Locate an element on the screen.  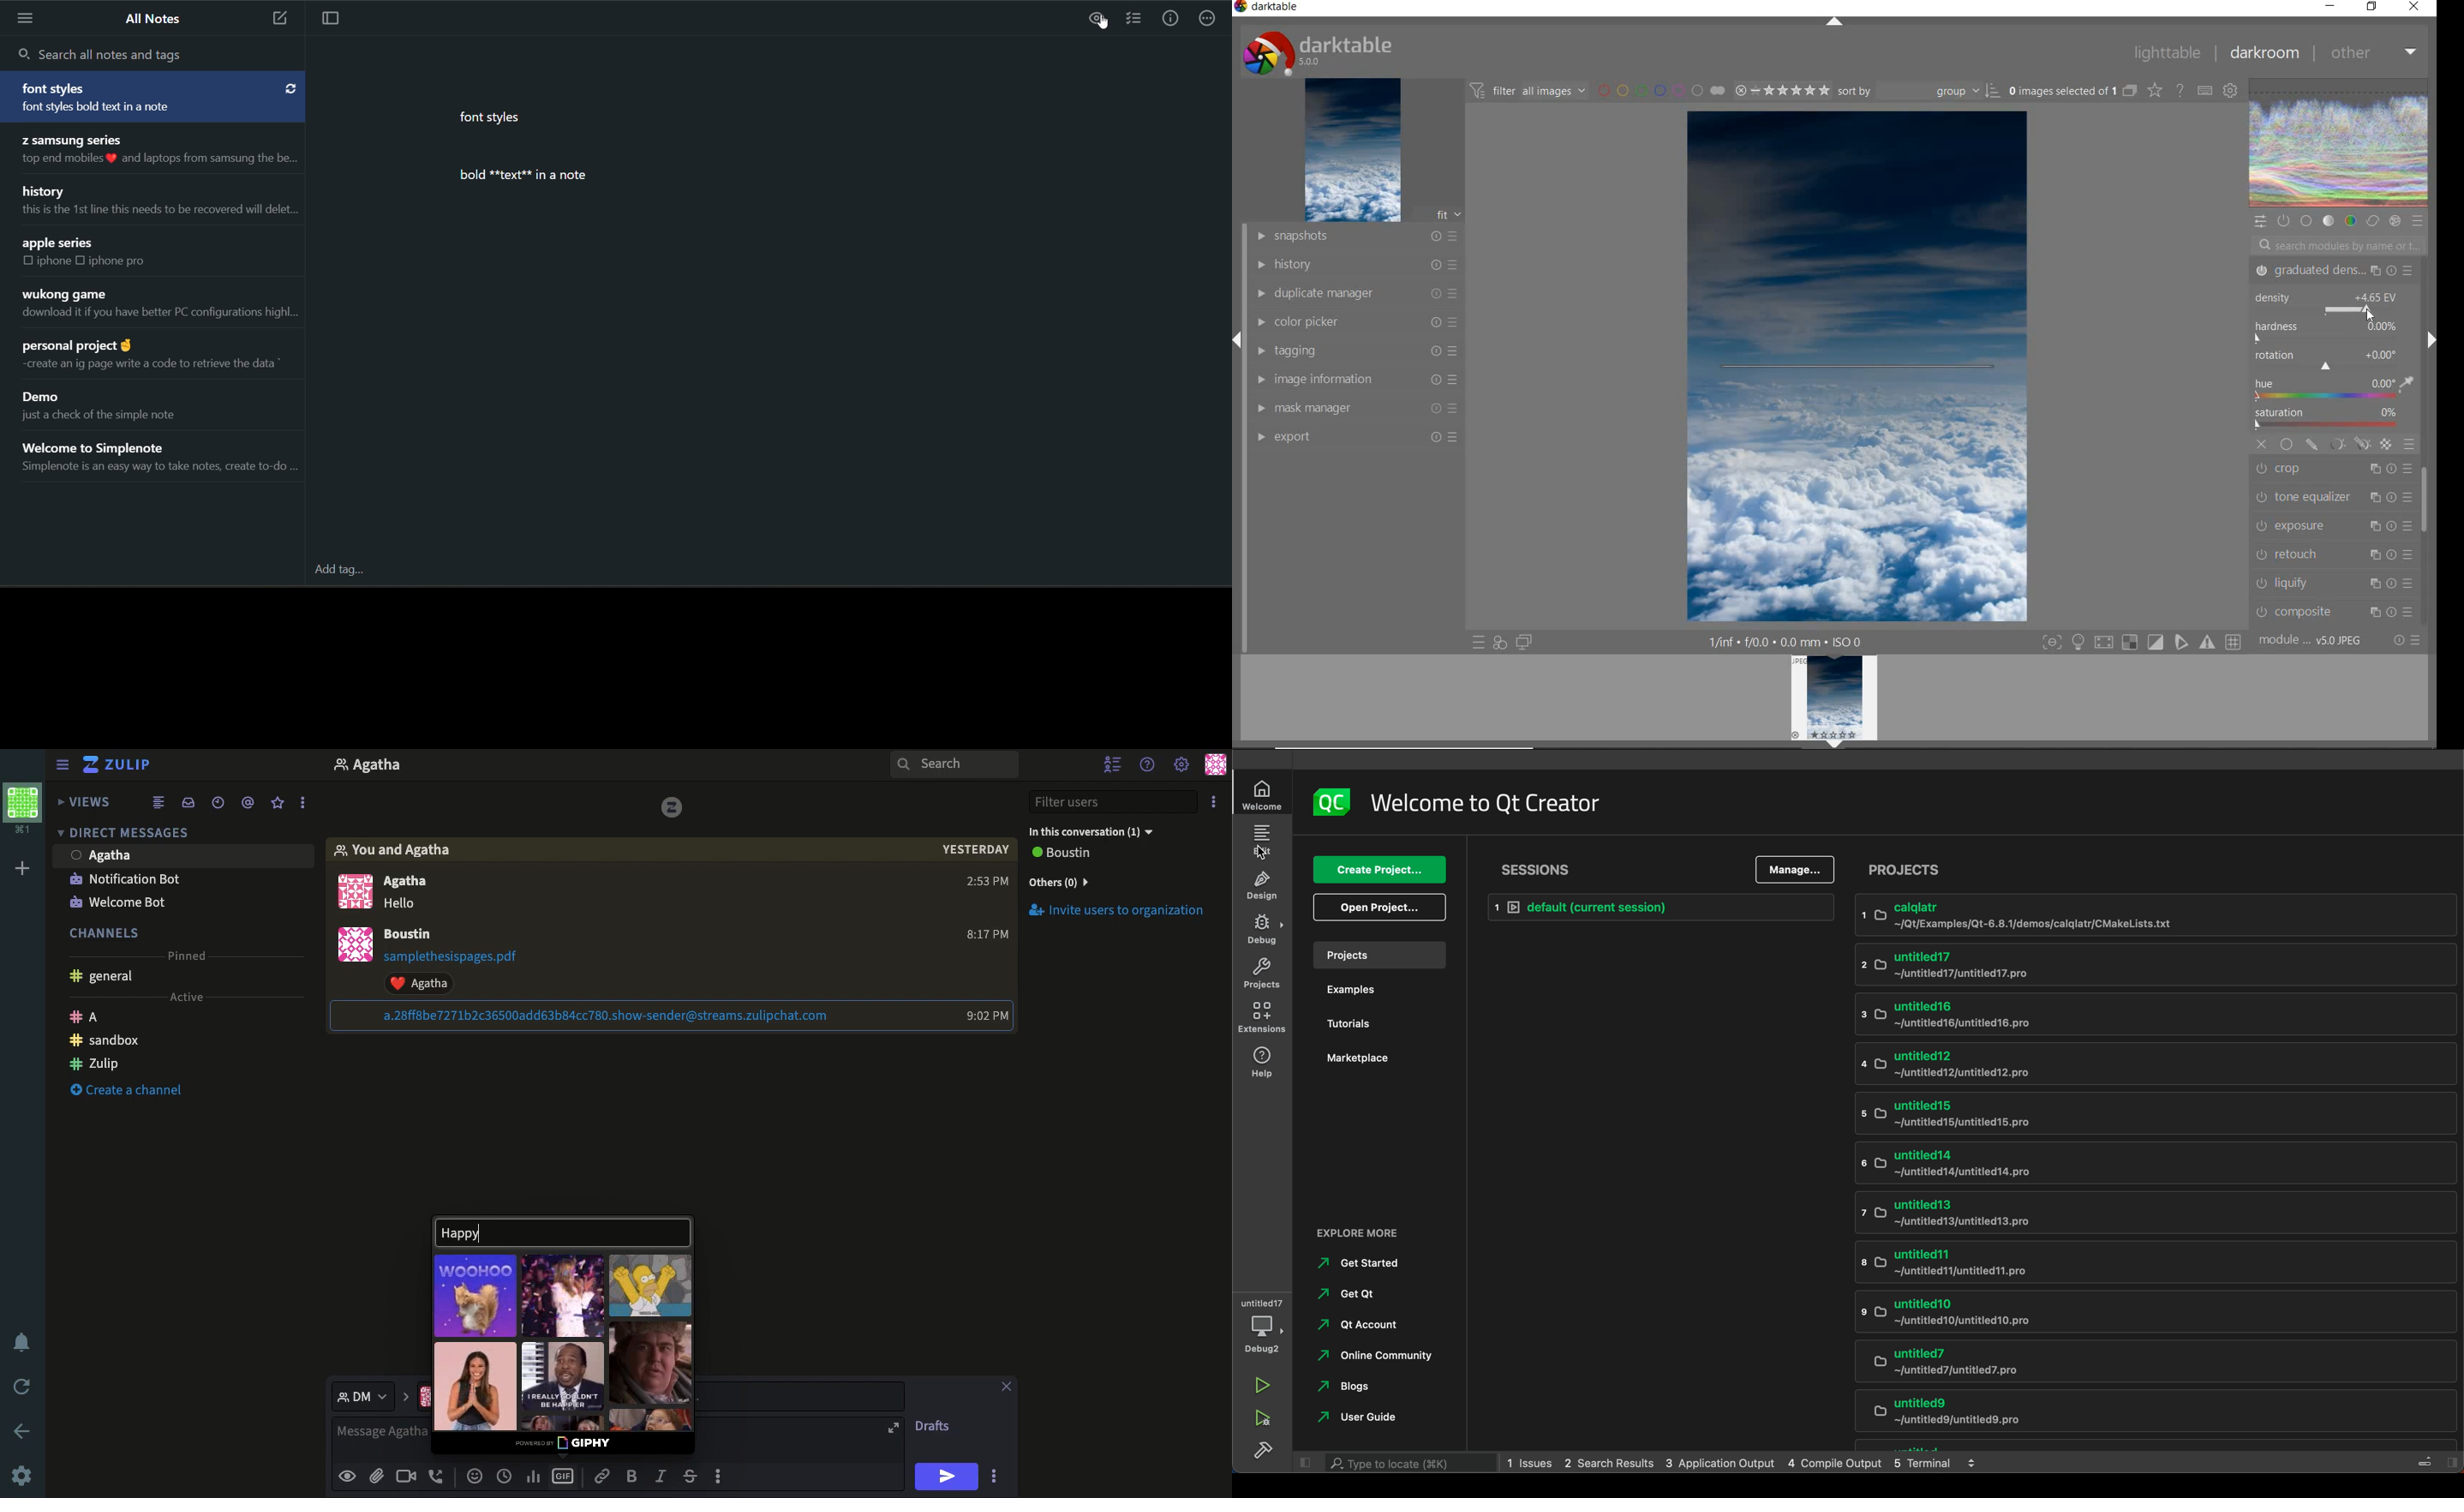
CLOSE is located at coordinates (2263, 444).